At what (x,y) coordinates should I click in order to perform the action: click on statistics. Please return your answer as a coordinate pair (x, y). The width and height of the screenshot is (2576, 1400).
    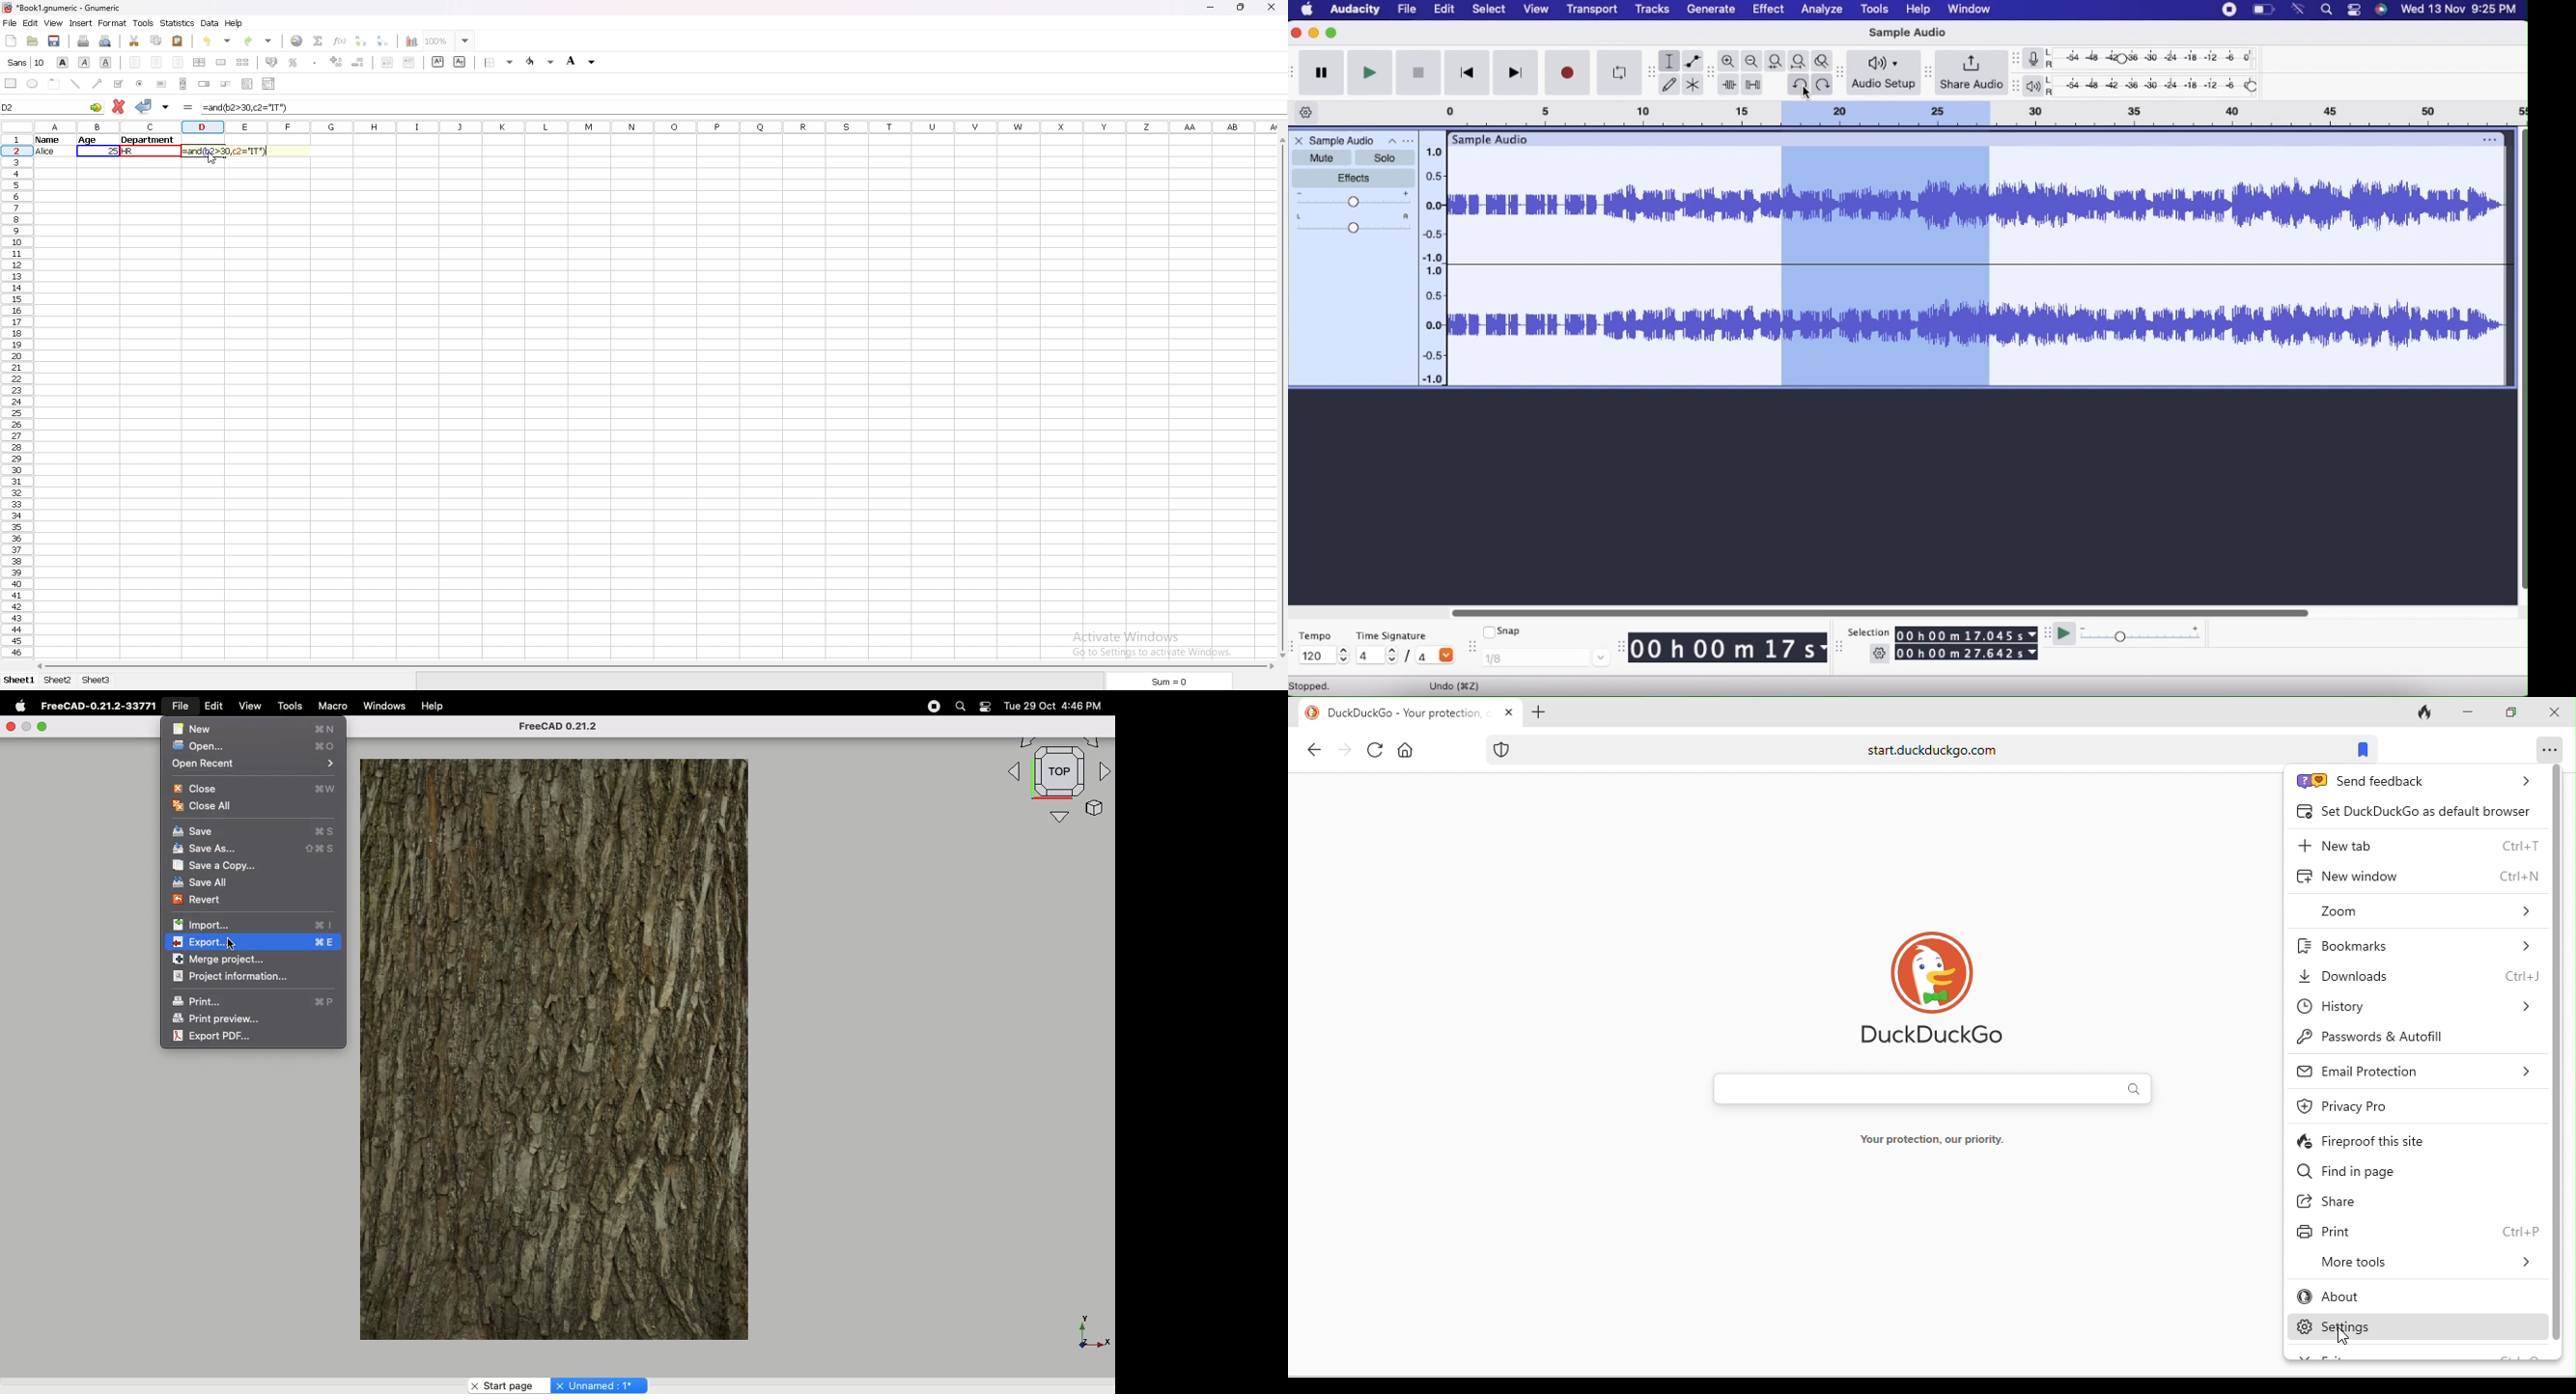
    Looking at the image, I should click on (178, 23).